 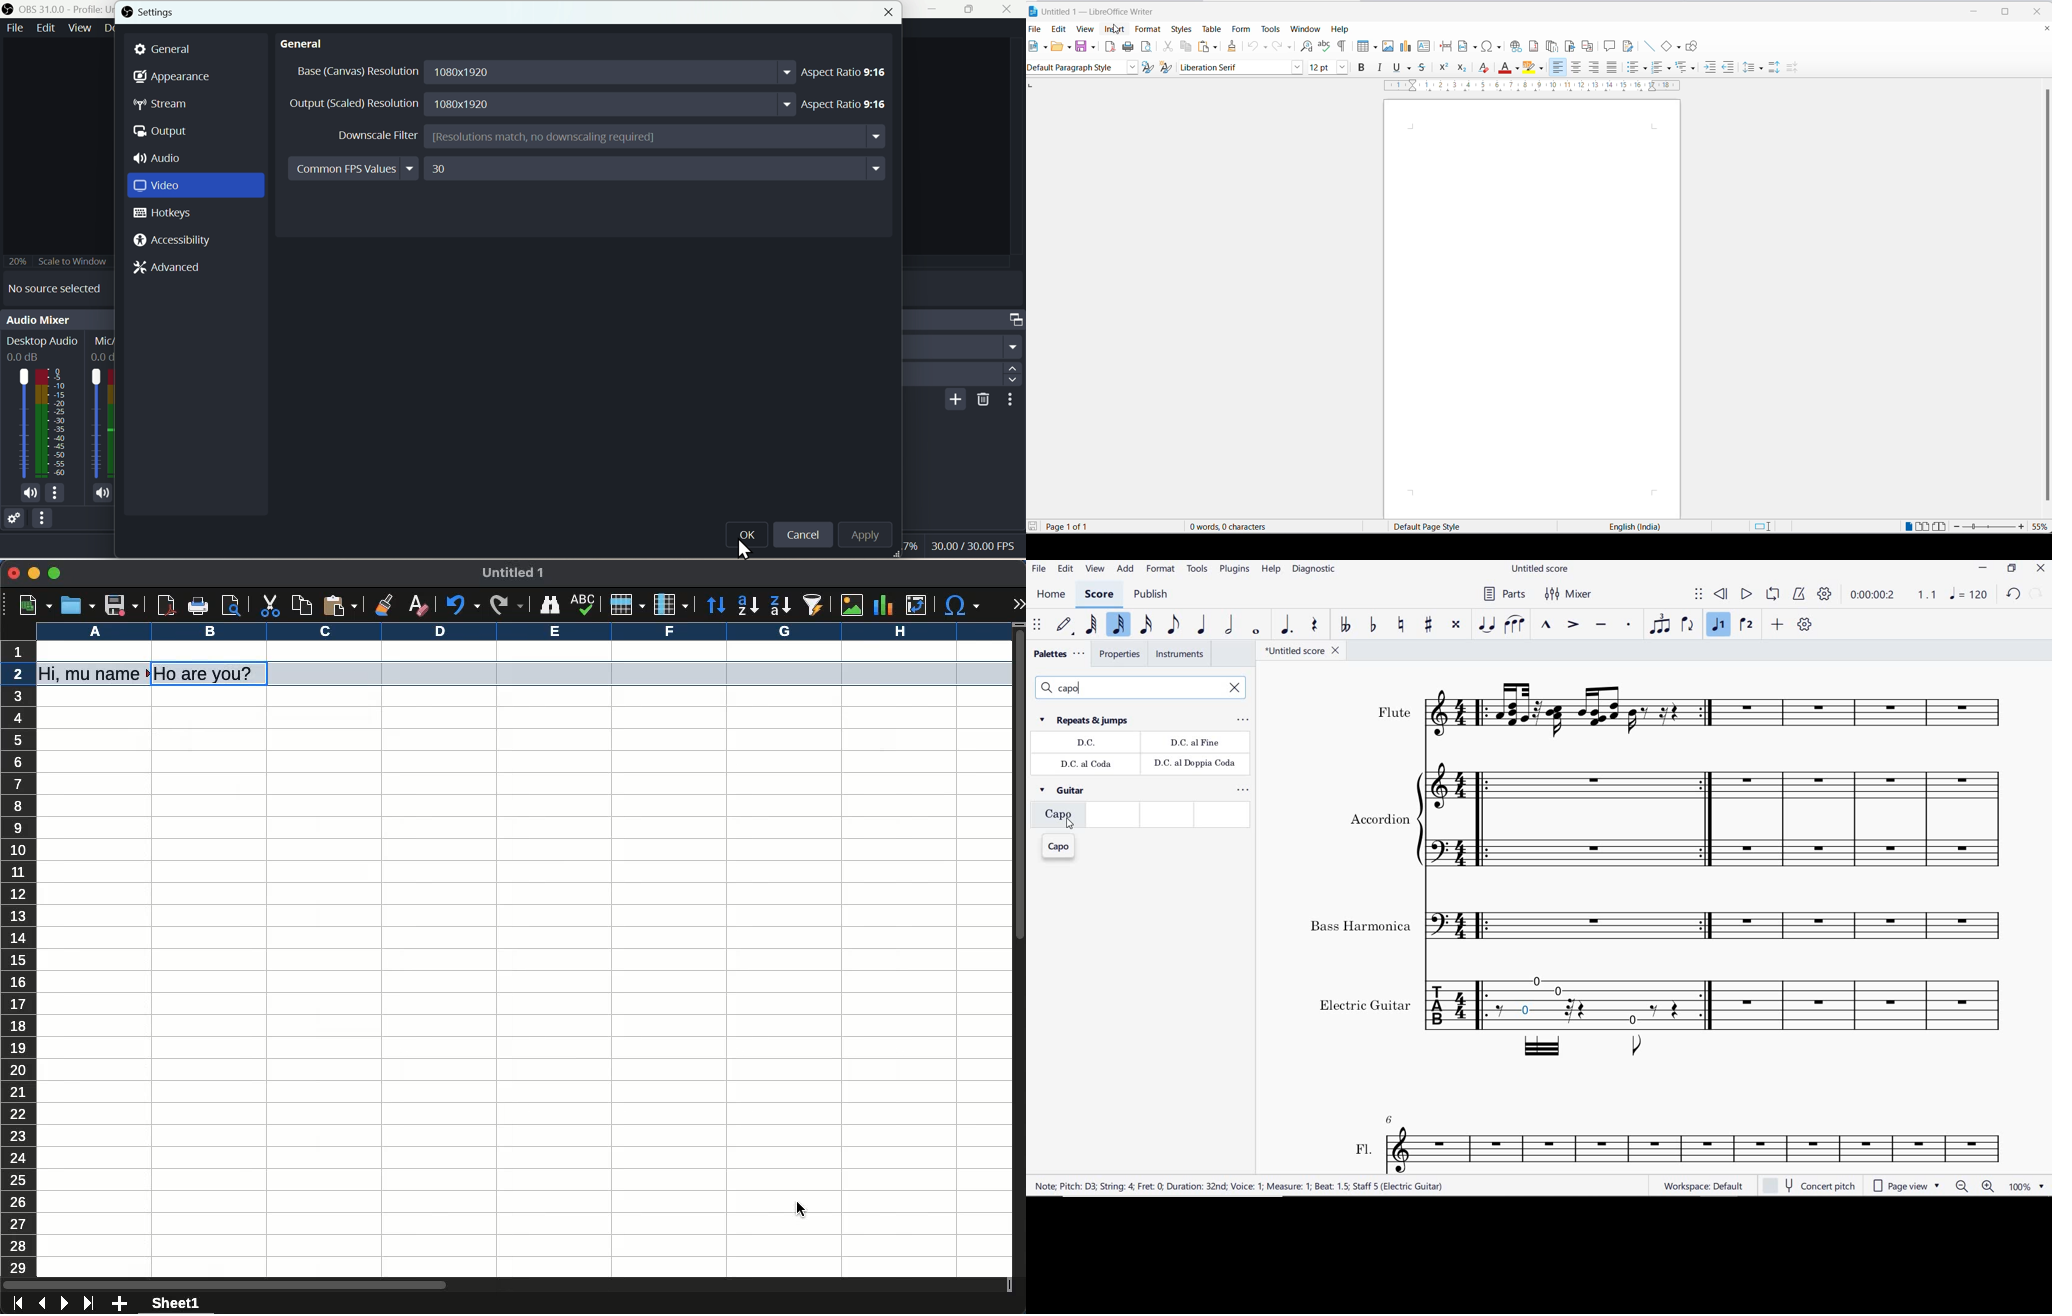 I want to click on strike through, so click(x=1423, y=69).